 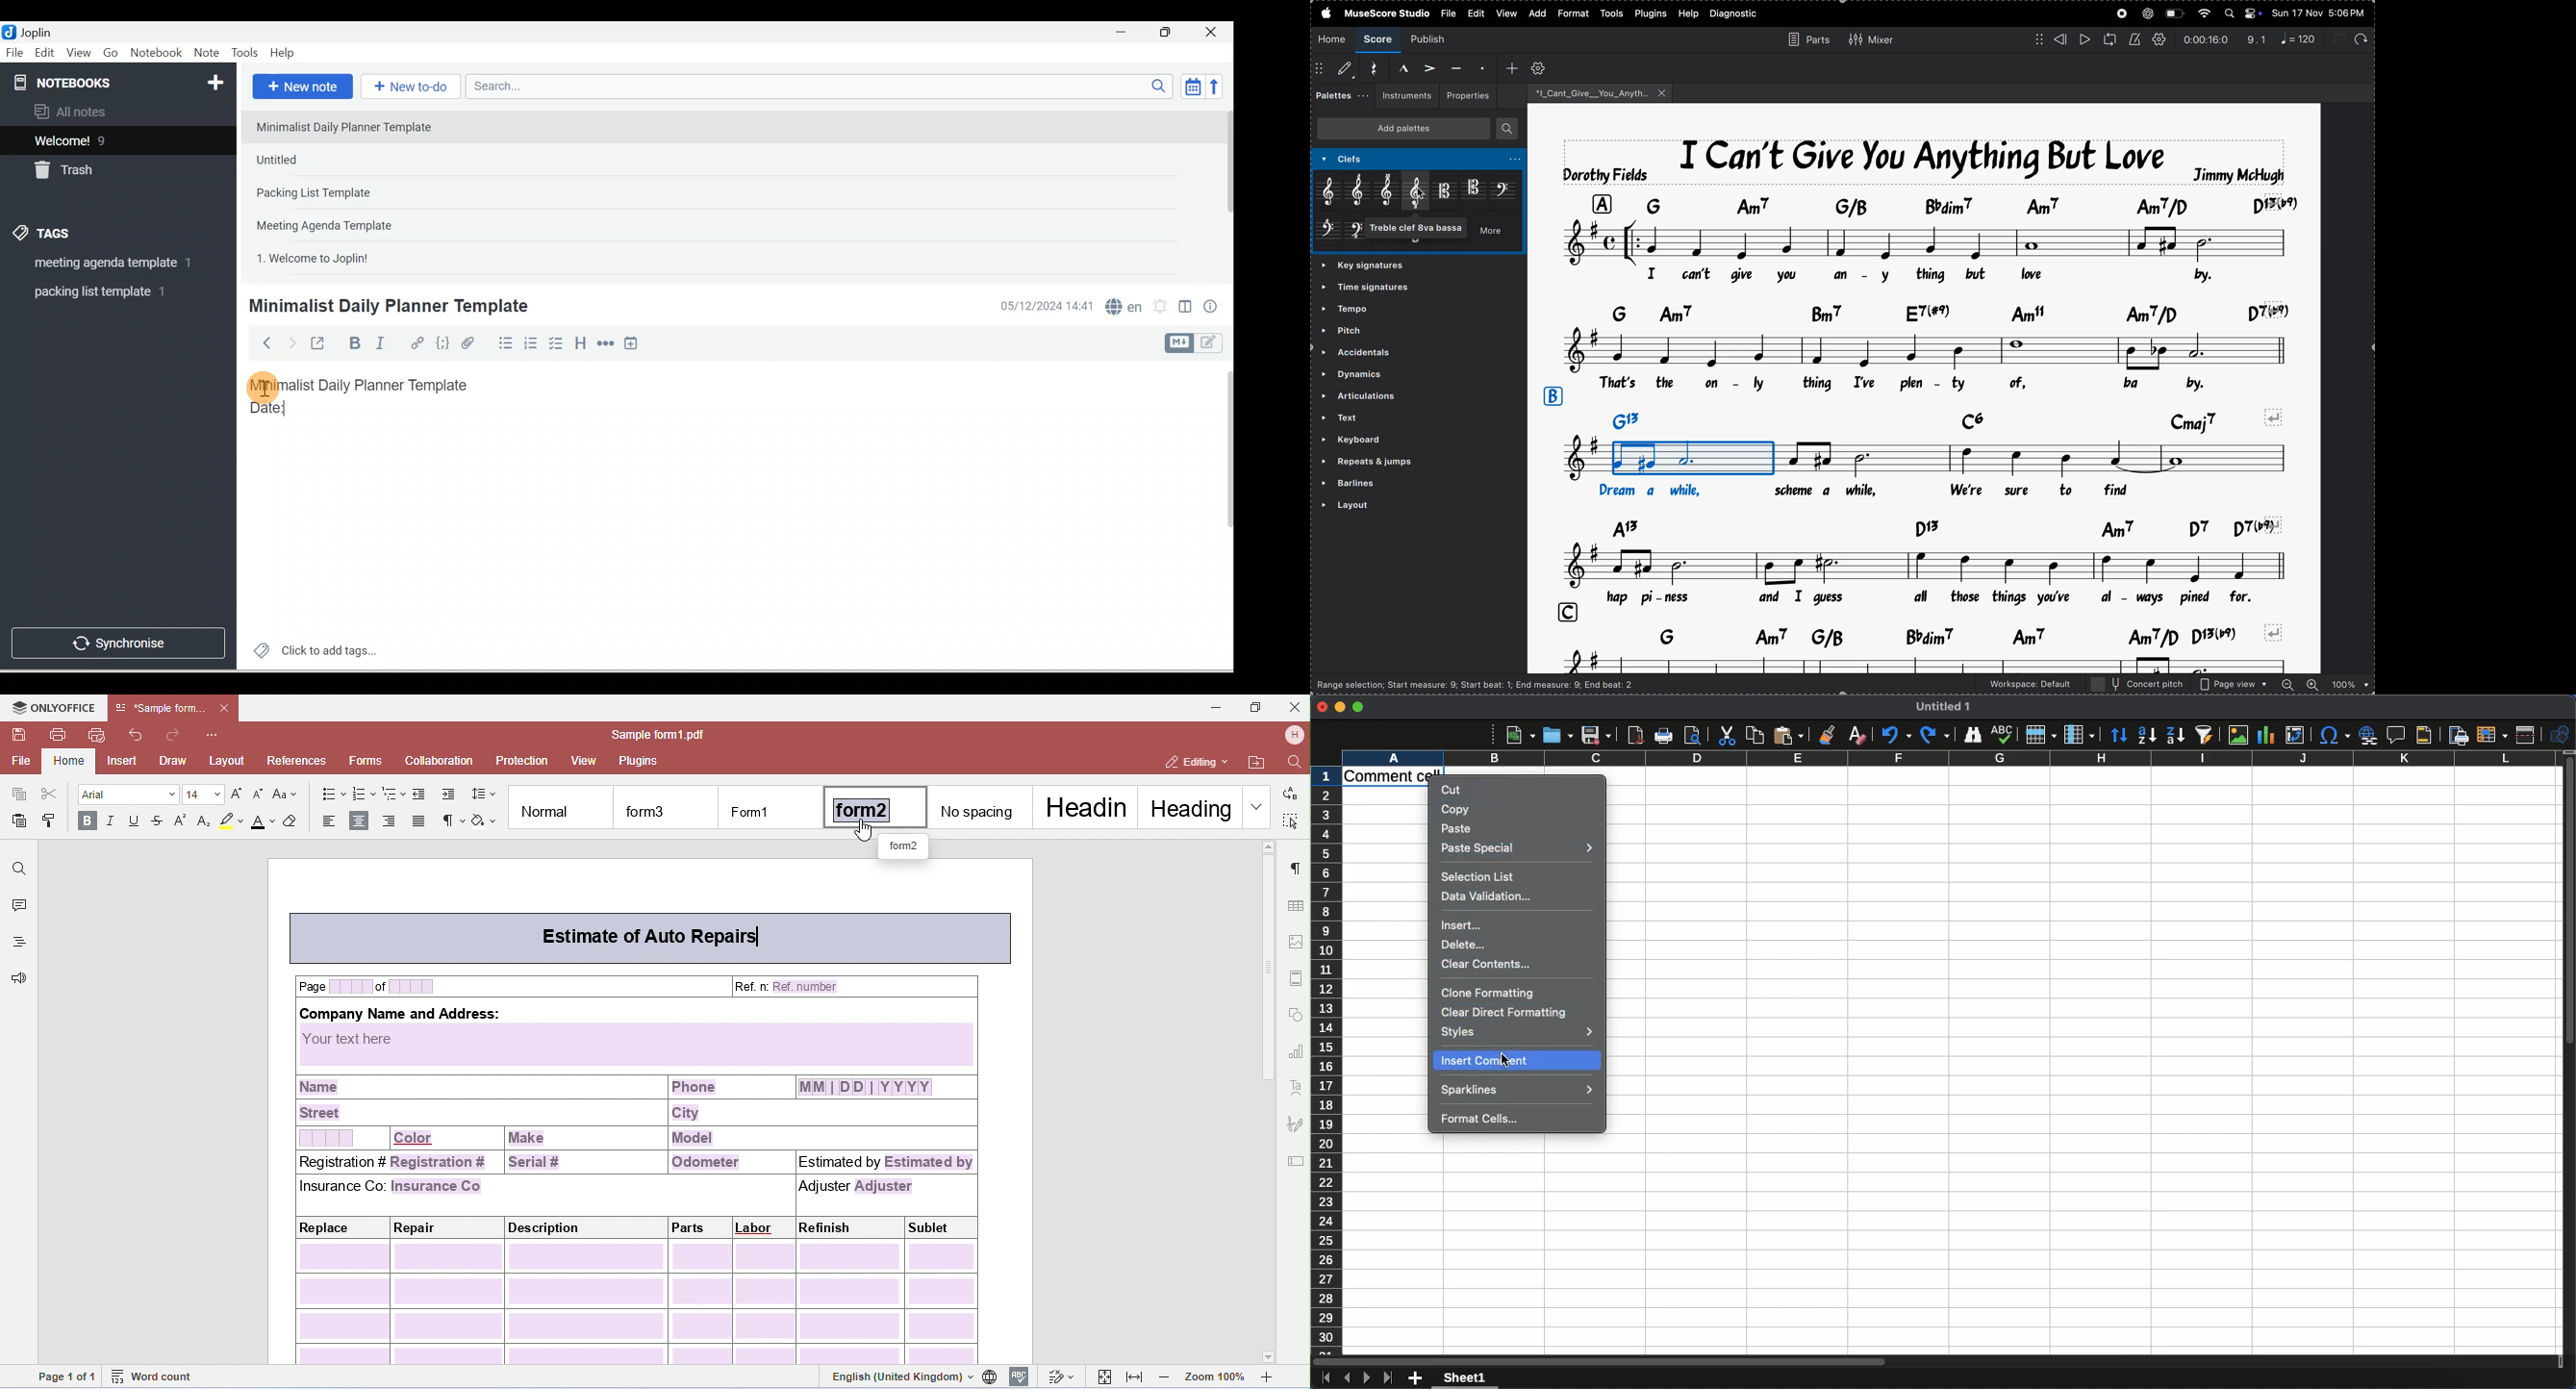 What do you see at coordinates (631, 344) in the screenshot?
I see `Insert time` at bounding box center [631, 344].